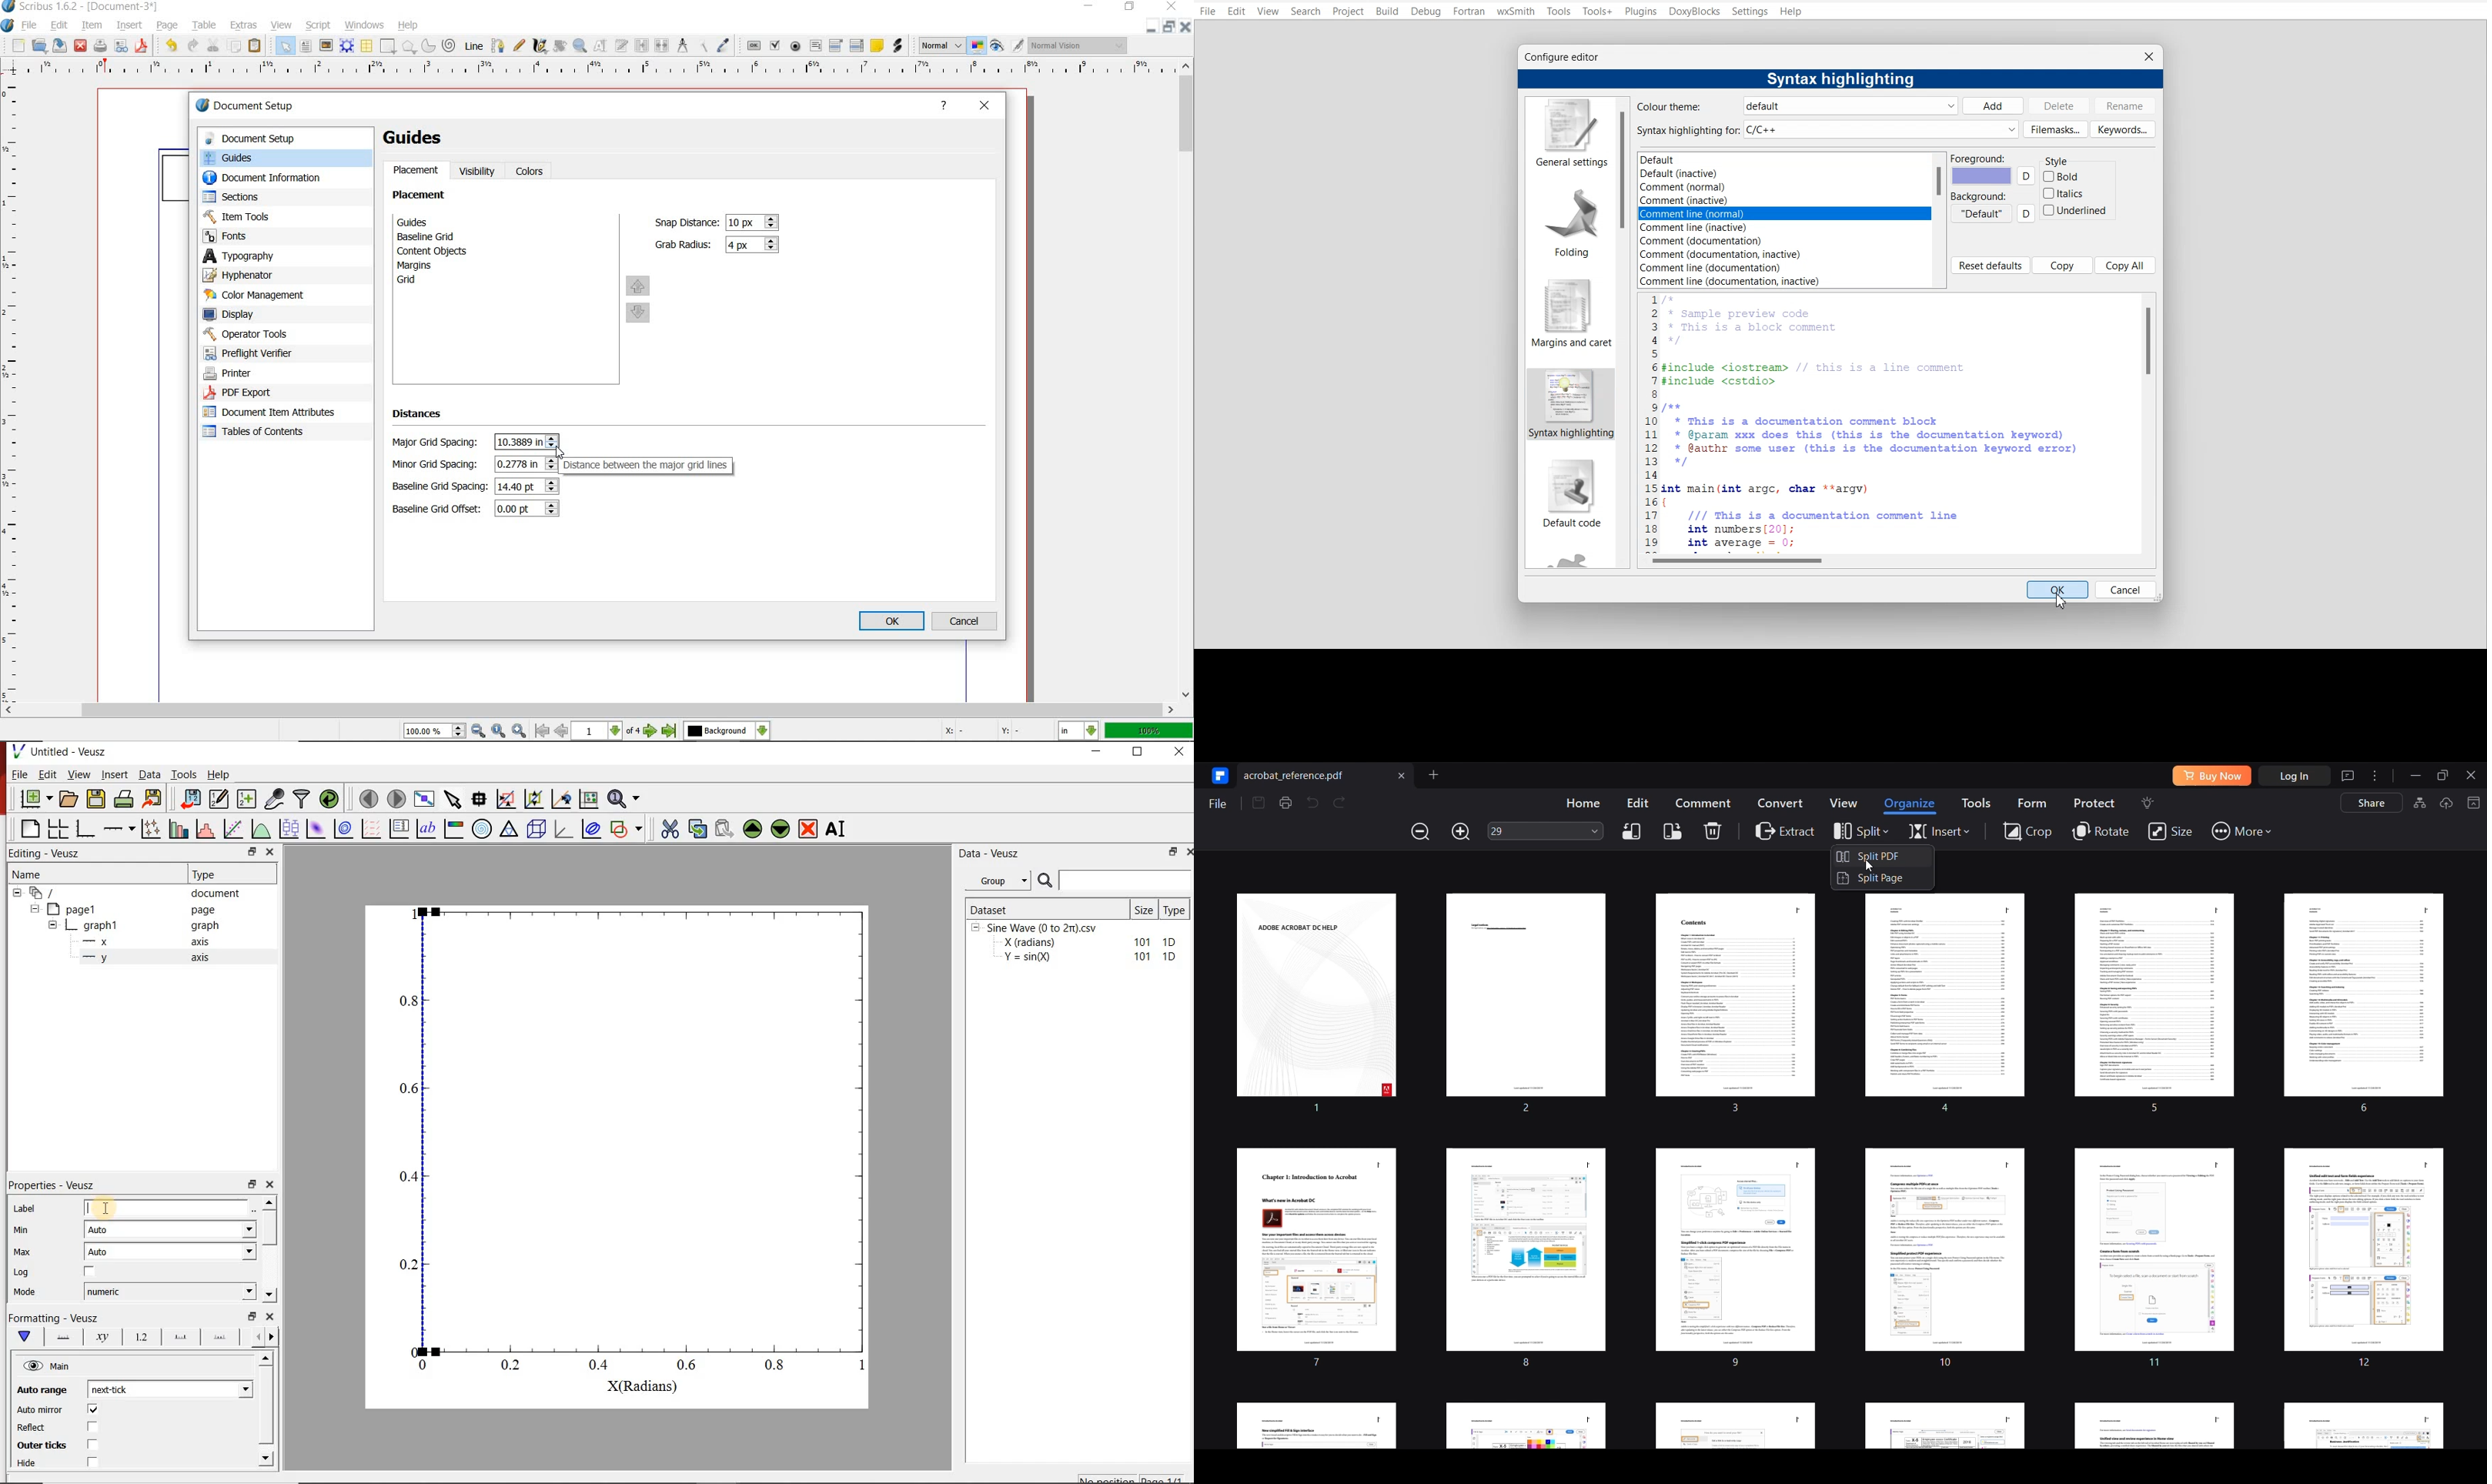 The height and width of the screenshot is (1484, 2492). Describe the element at coordinates (1729, 255) in the screenshot. I see `|Comment (documentation, inactive)` at that location.